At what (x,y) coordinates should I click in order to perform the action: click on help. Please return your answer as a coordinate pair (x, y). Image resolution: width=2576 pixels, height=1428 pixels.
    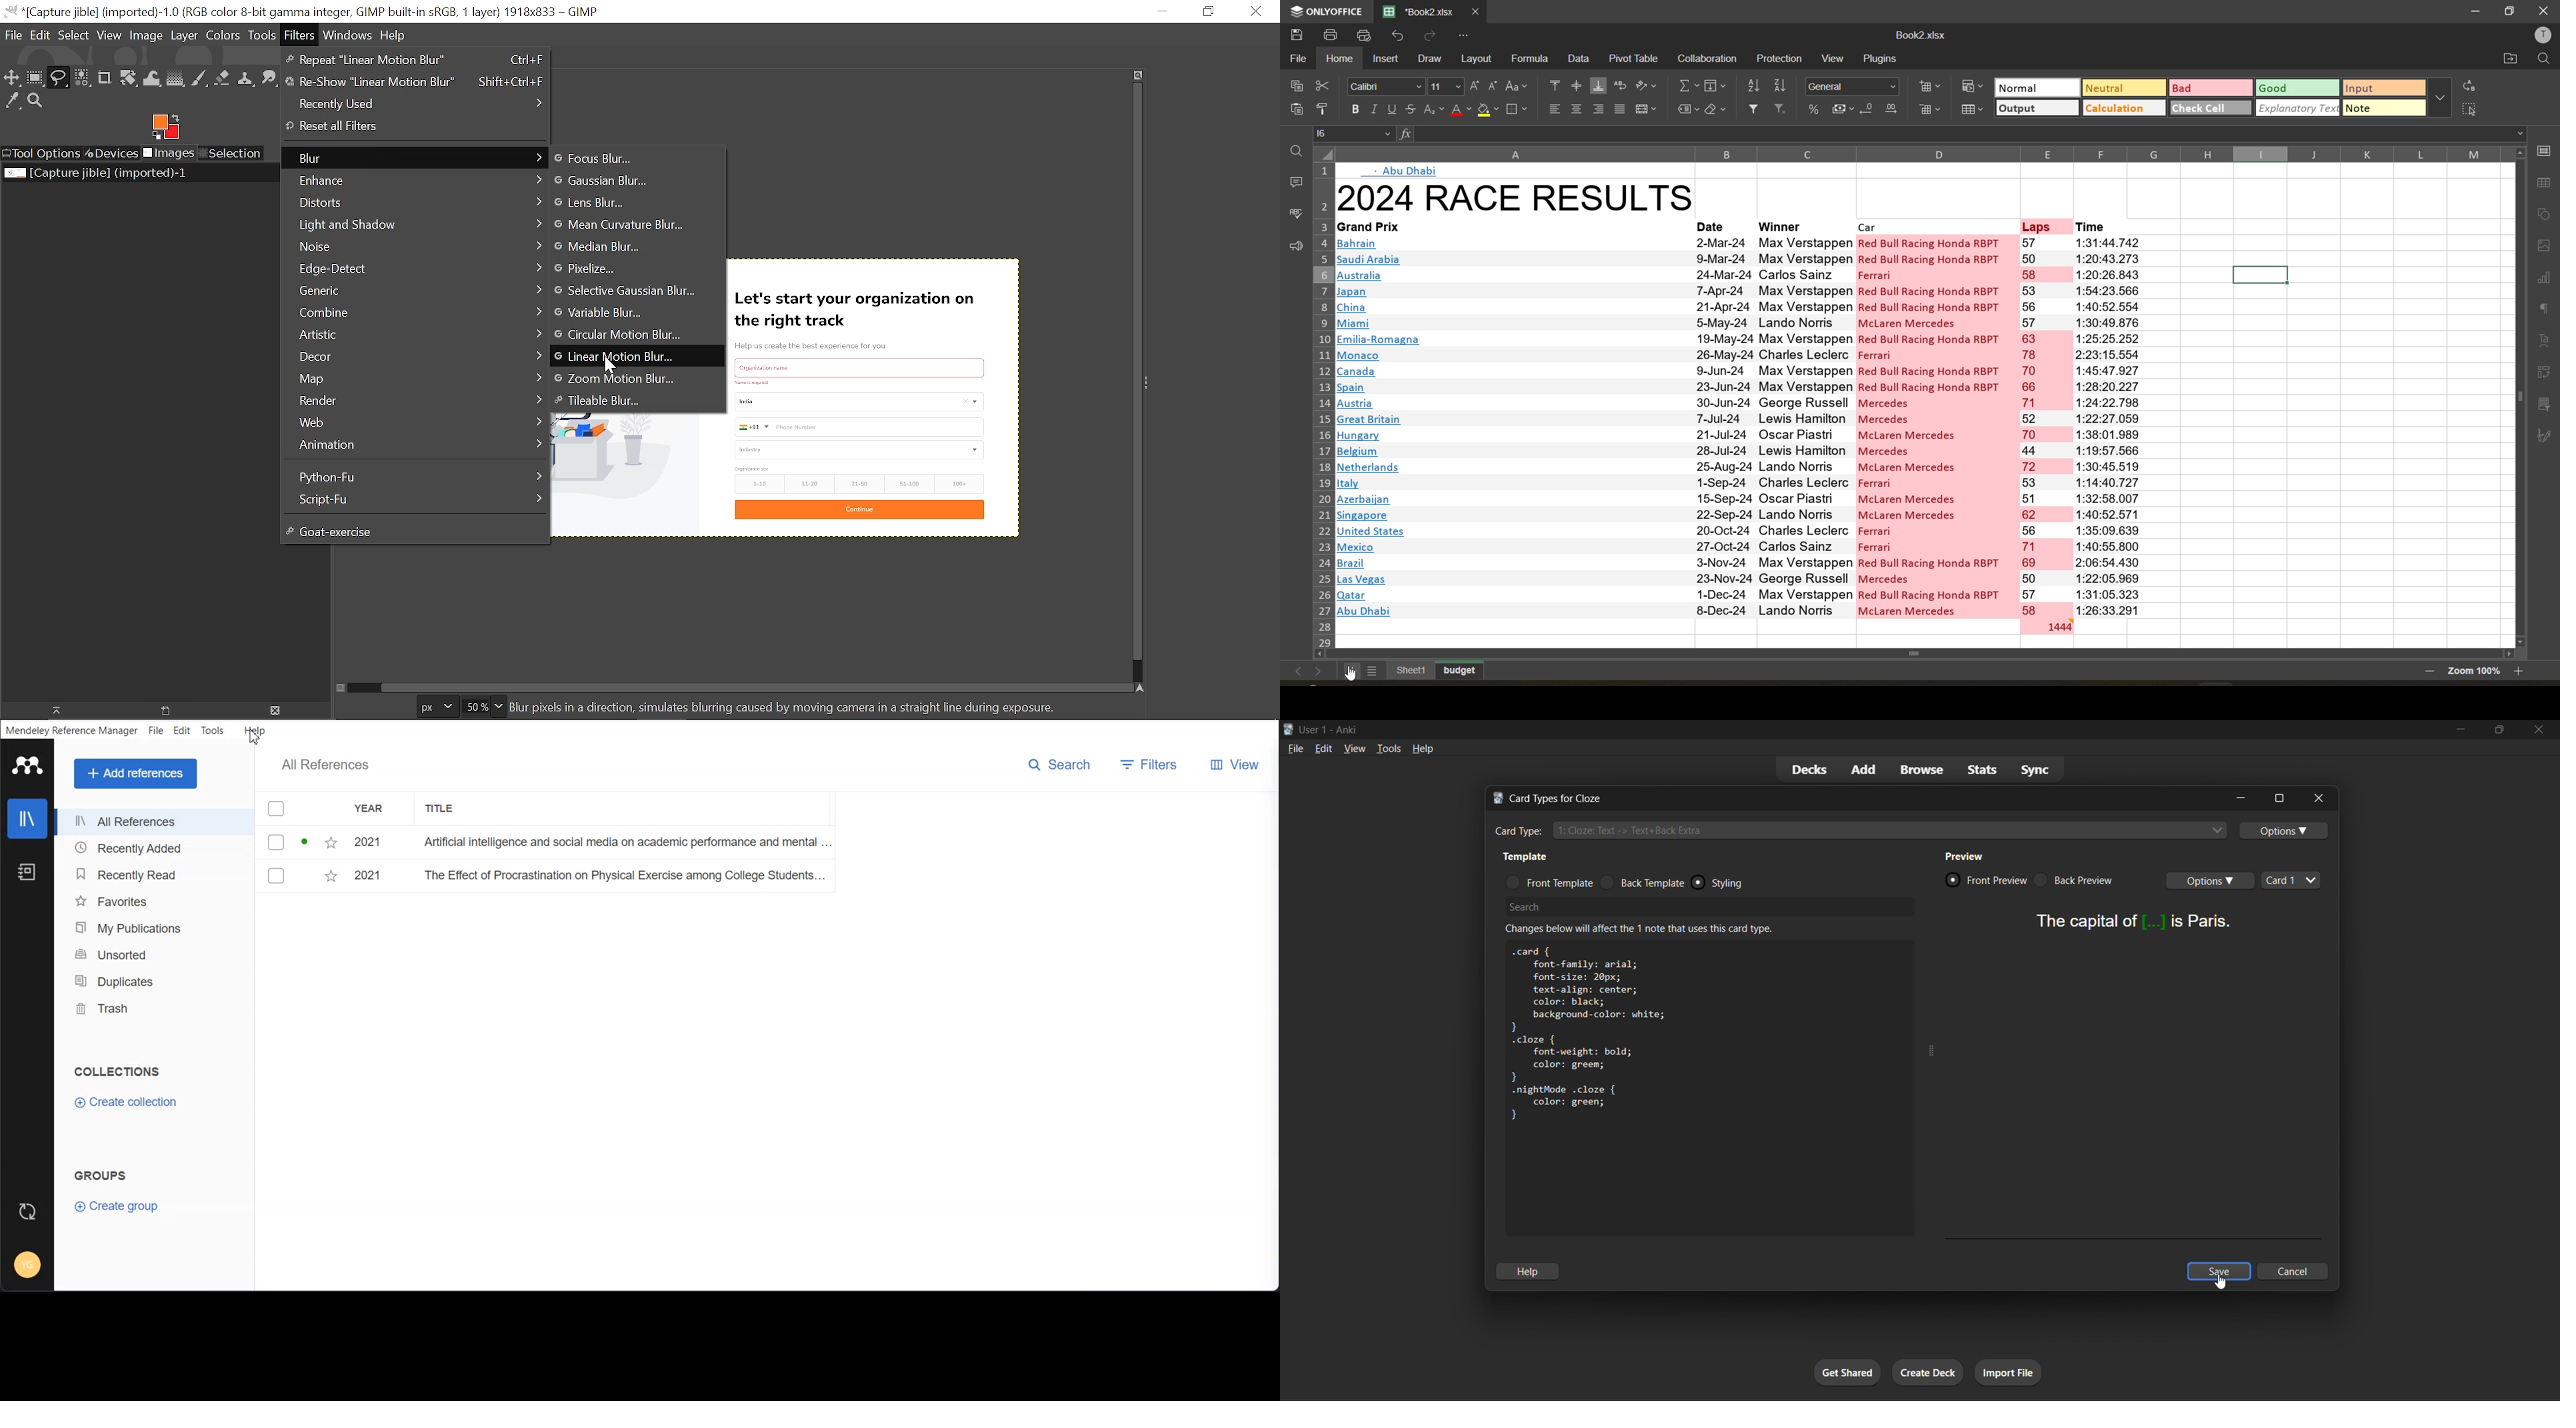
    Looking at the image, I should click on (1427, 748).